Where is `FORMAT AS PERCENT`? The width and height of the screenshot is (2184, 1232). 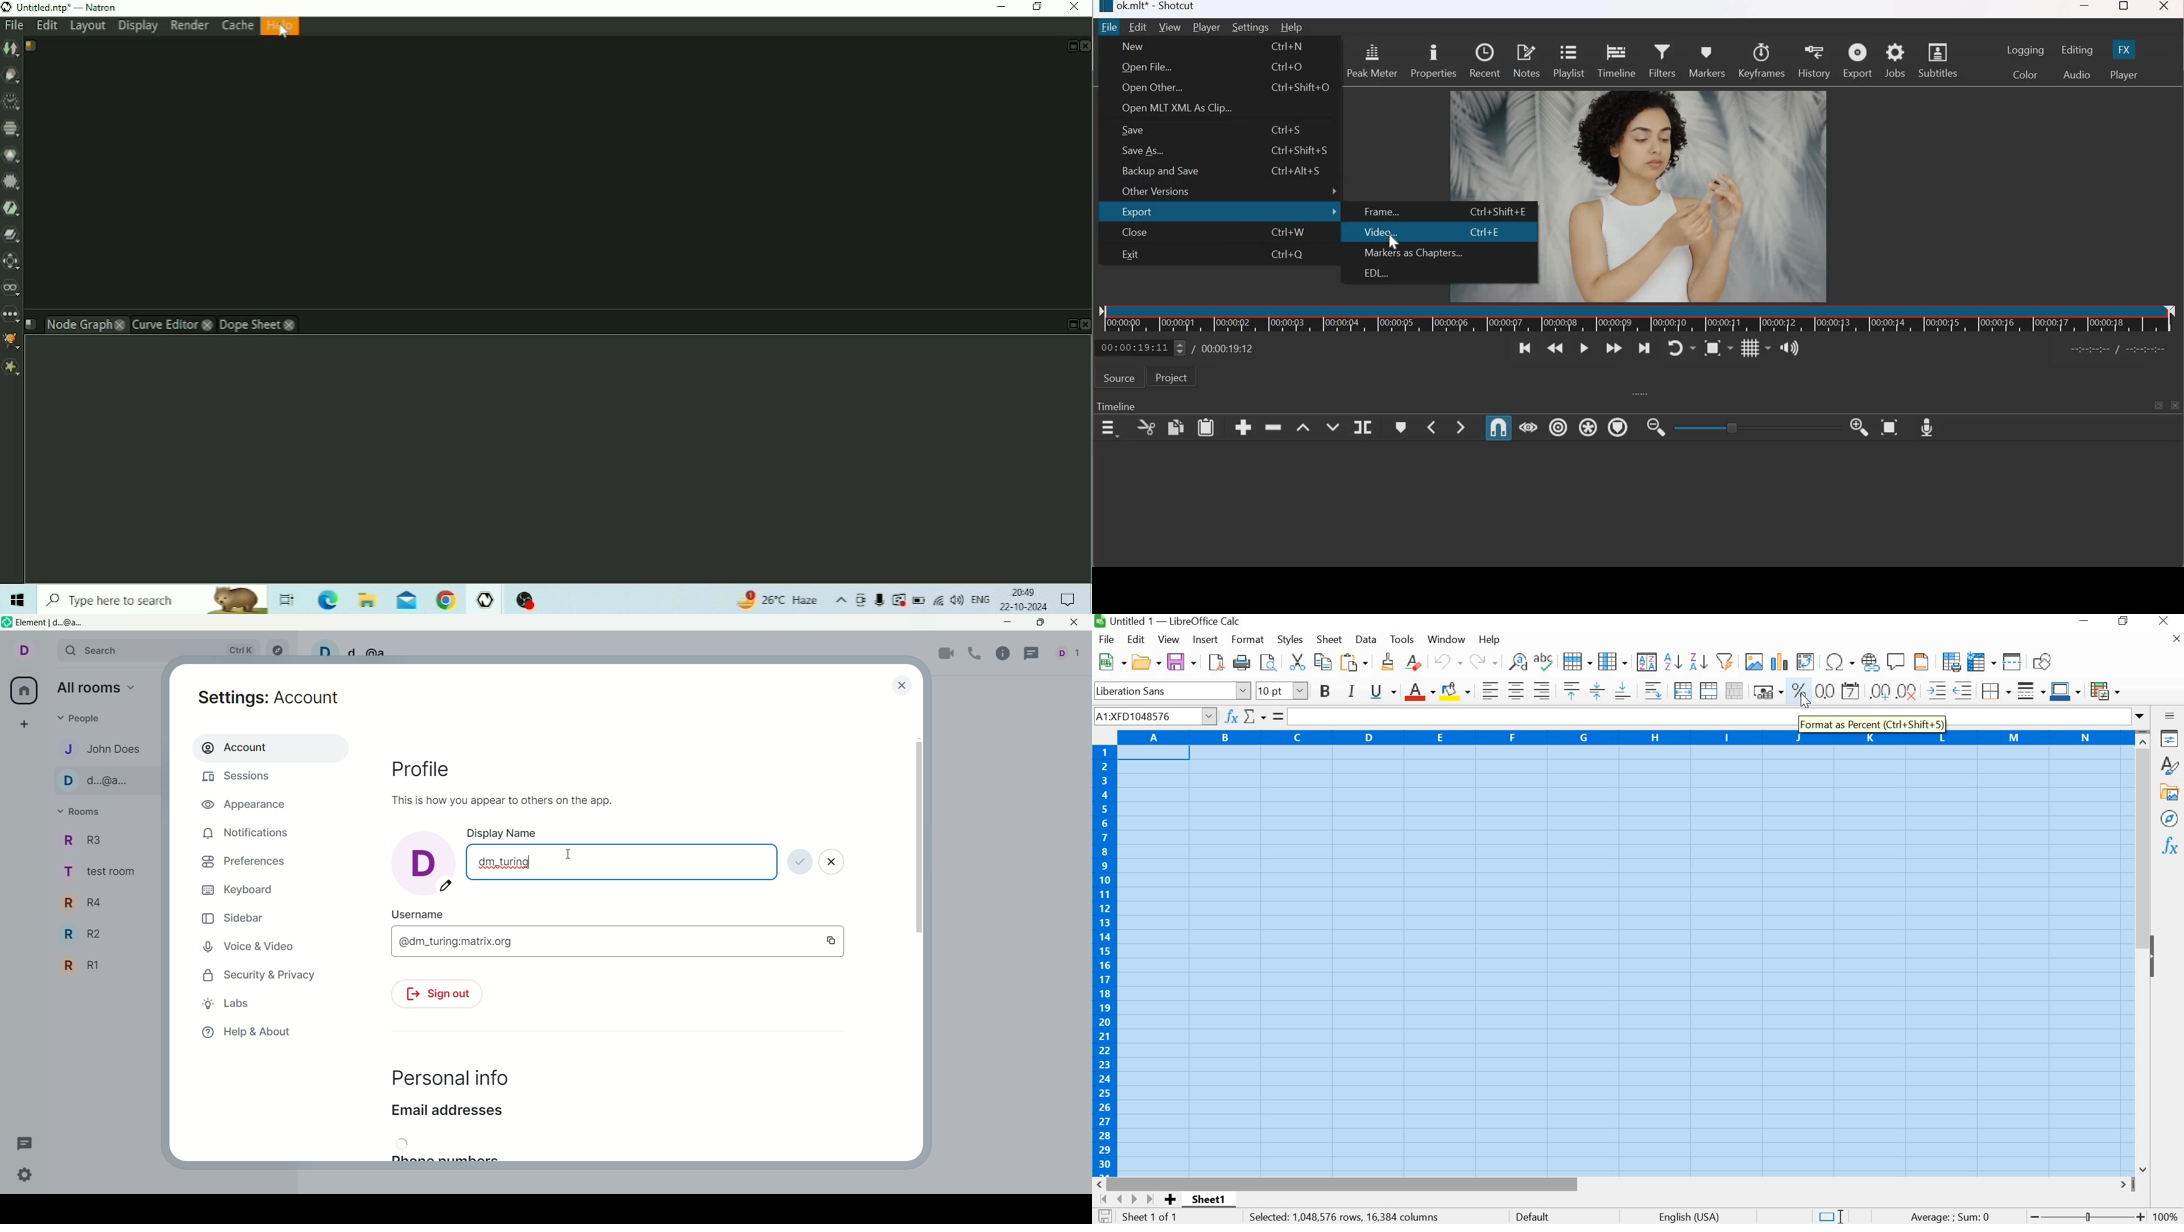
FORMAT AS PERCENT is located at coordinates (1799, 694).